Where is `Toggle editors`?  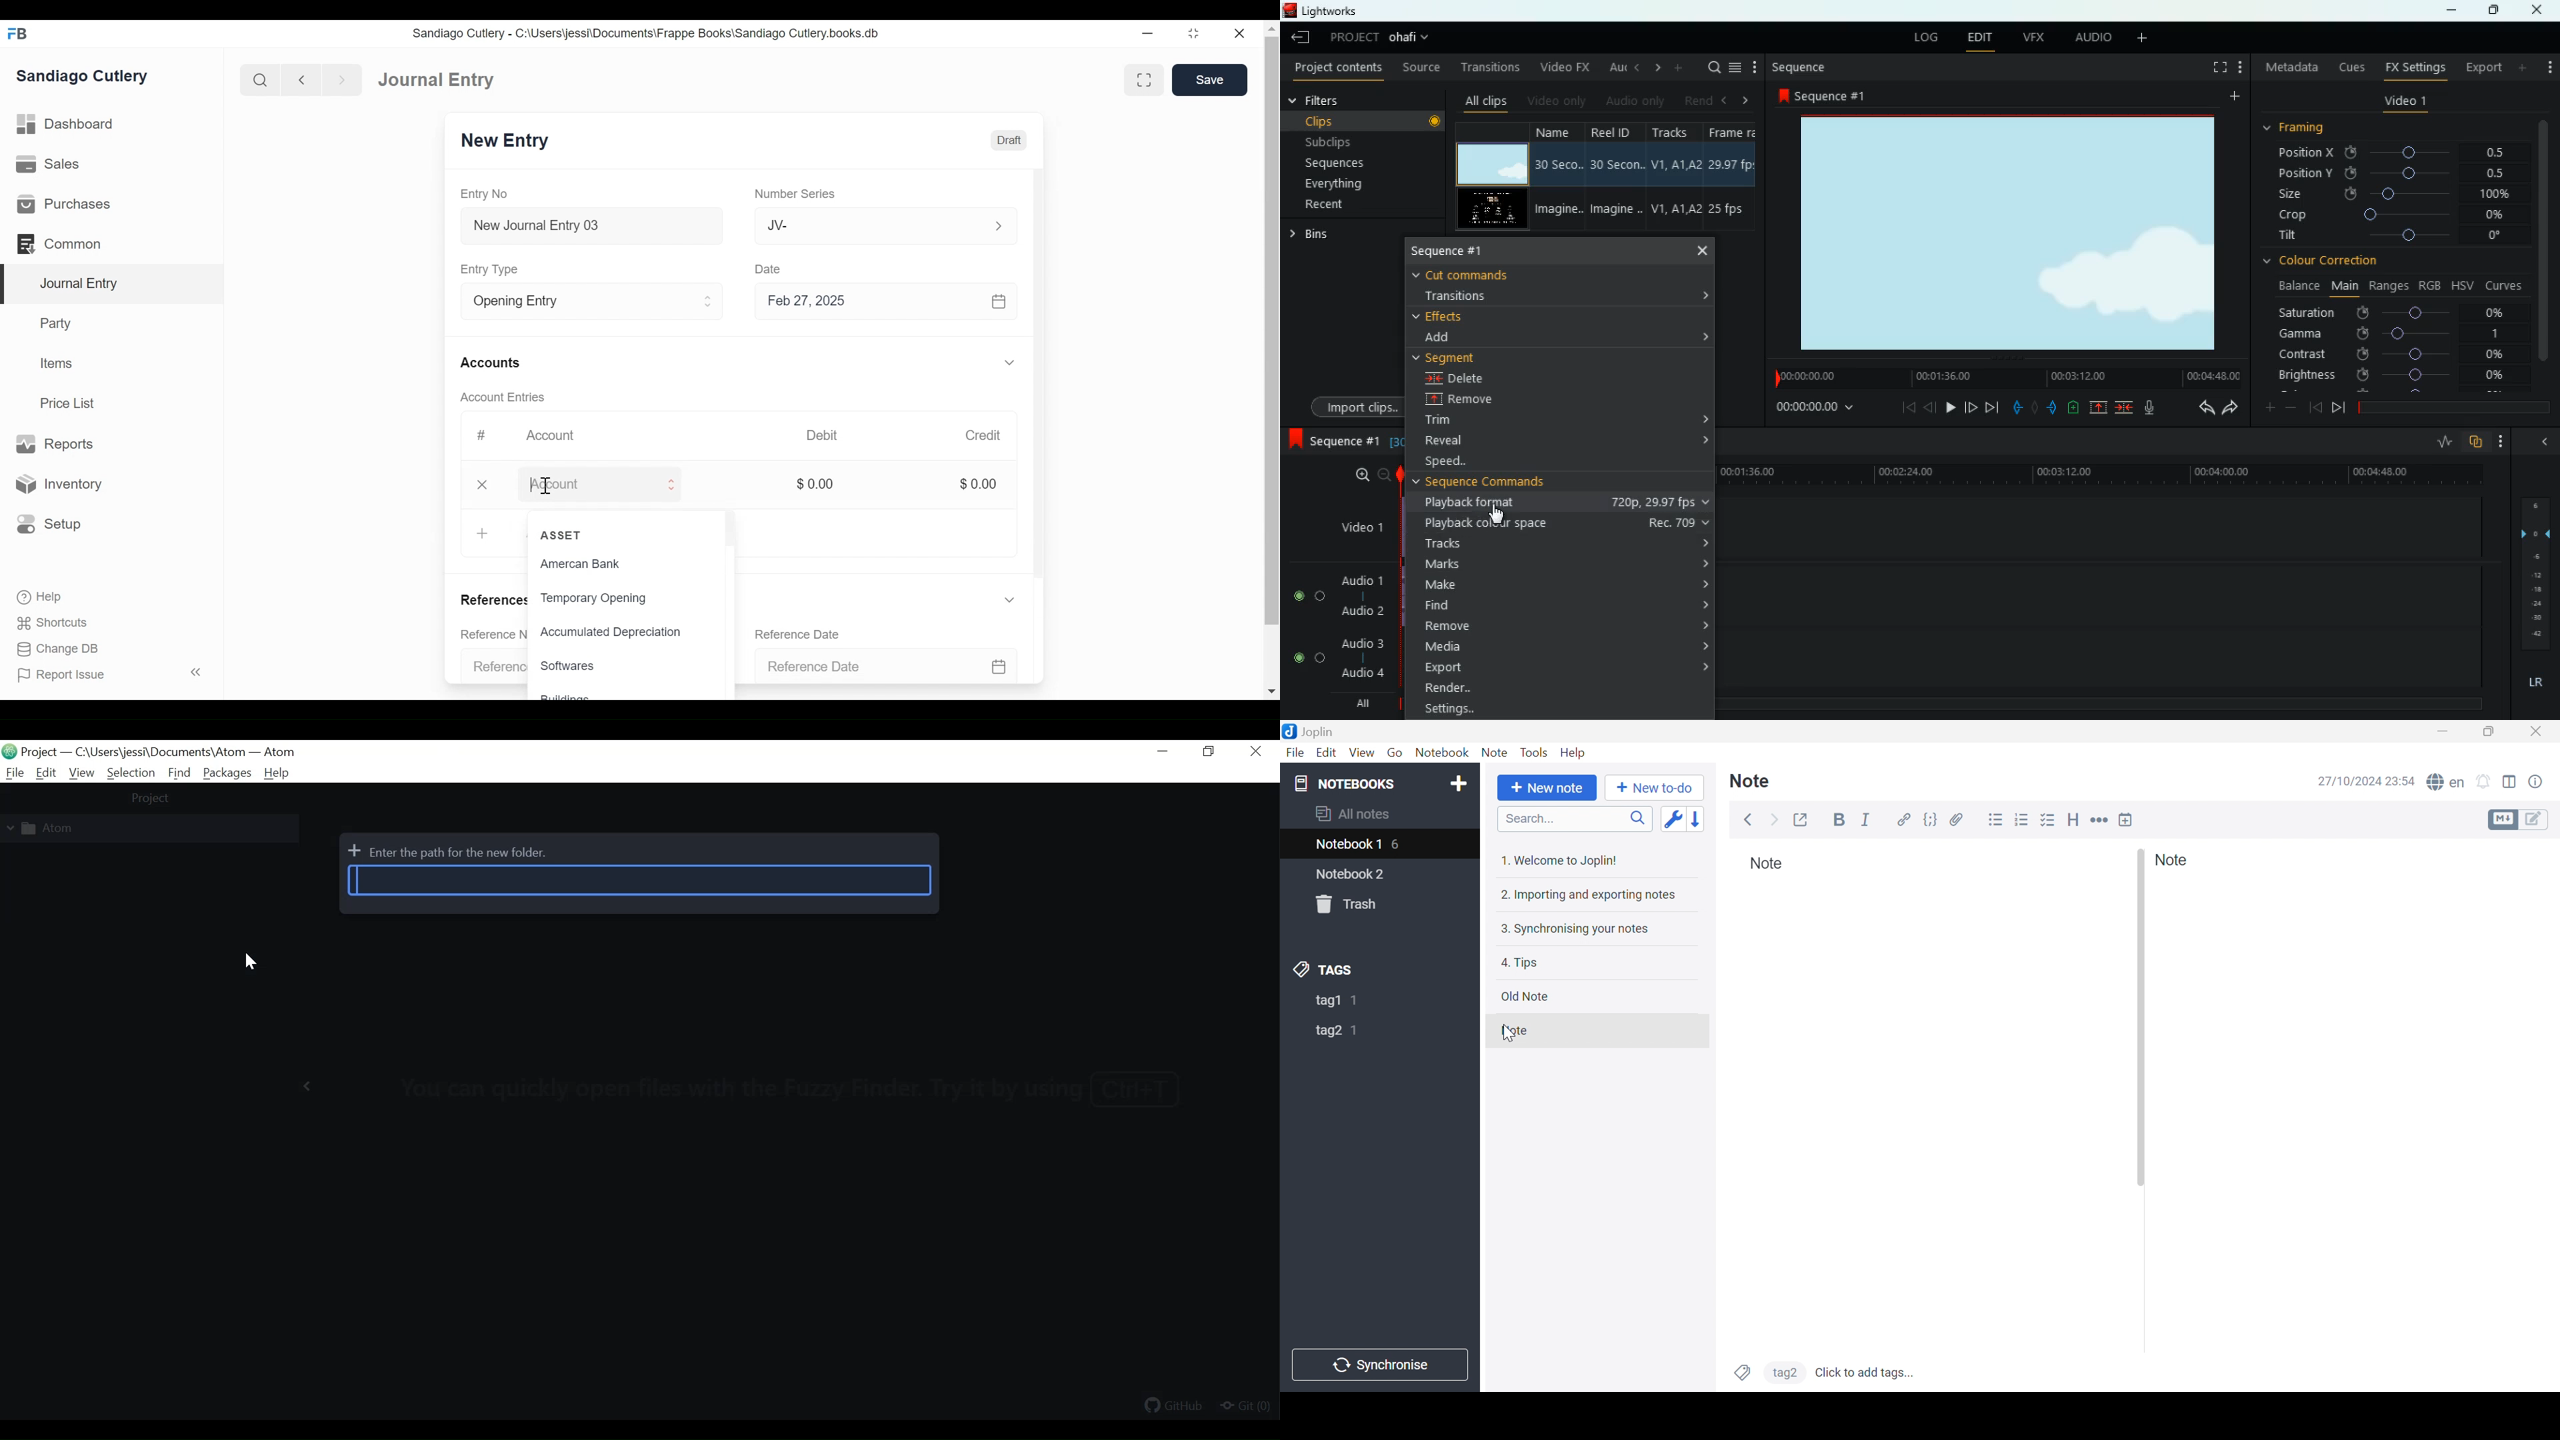 Toggle editors is located at coordinates (2521, 819).